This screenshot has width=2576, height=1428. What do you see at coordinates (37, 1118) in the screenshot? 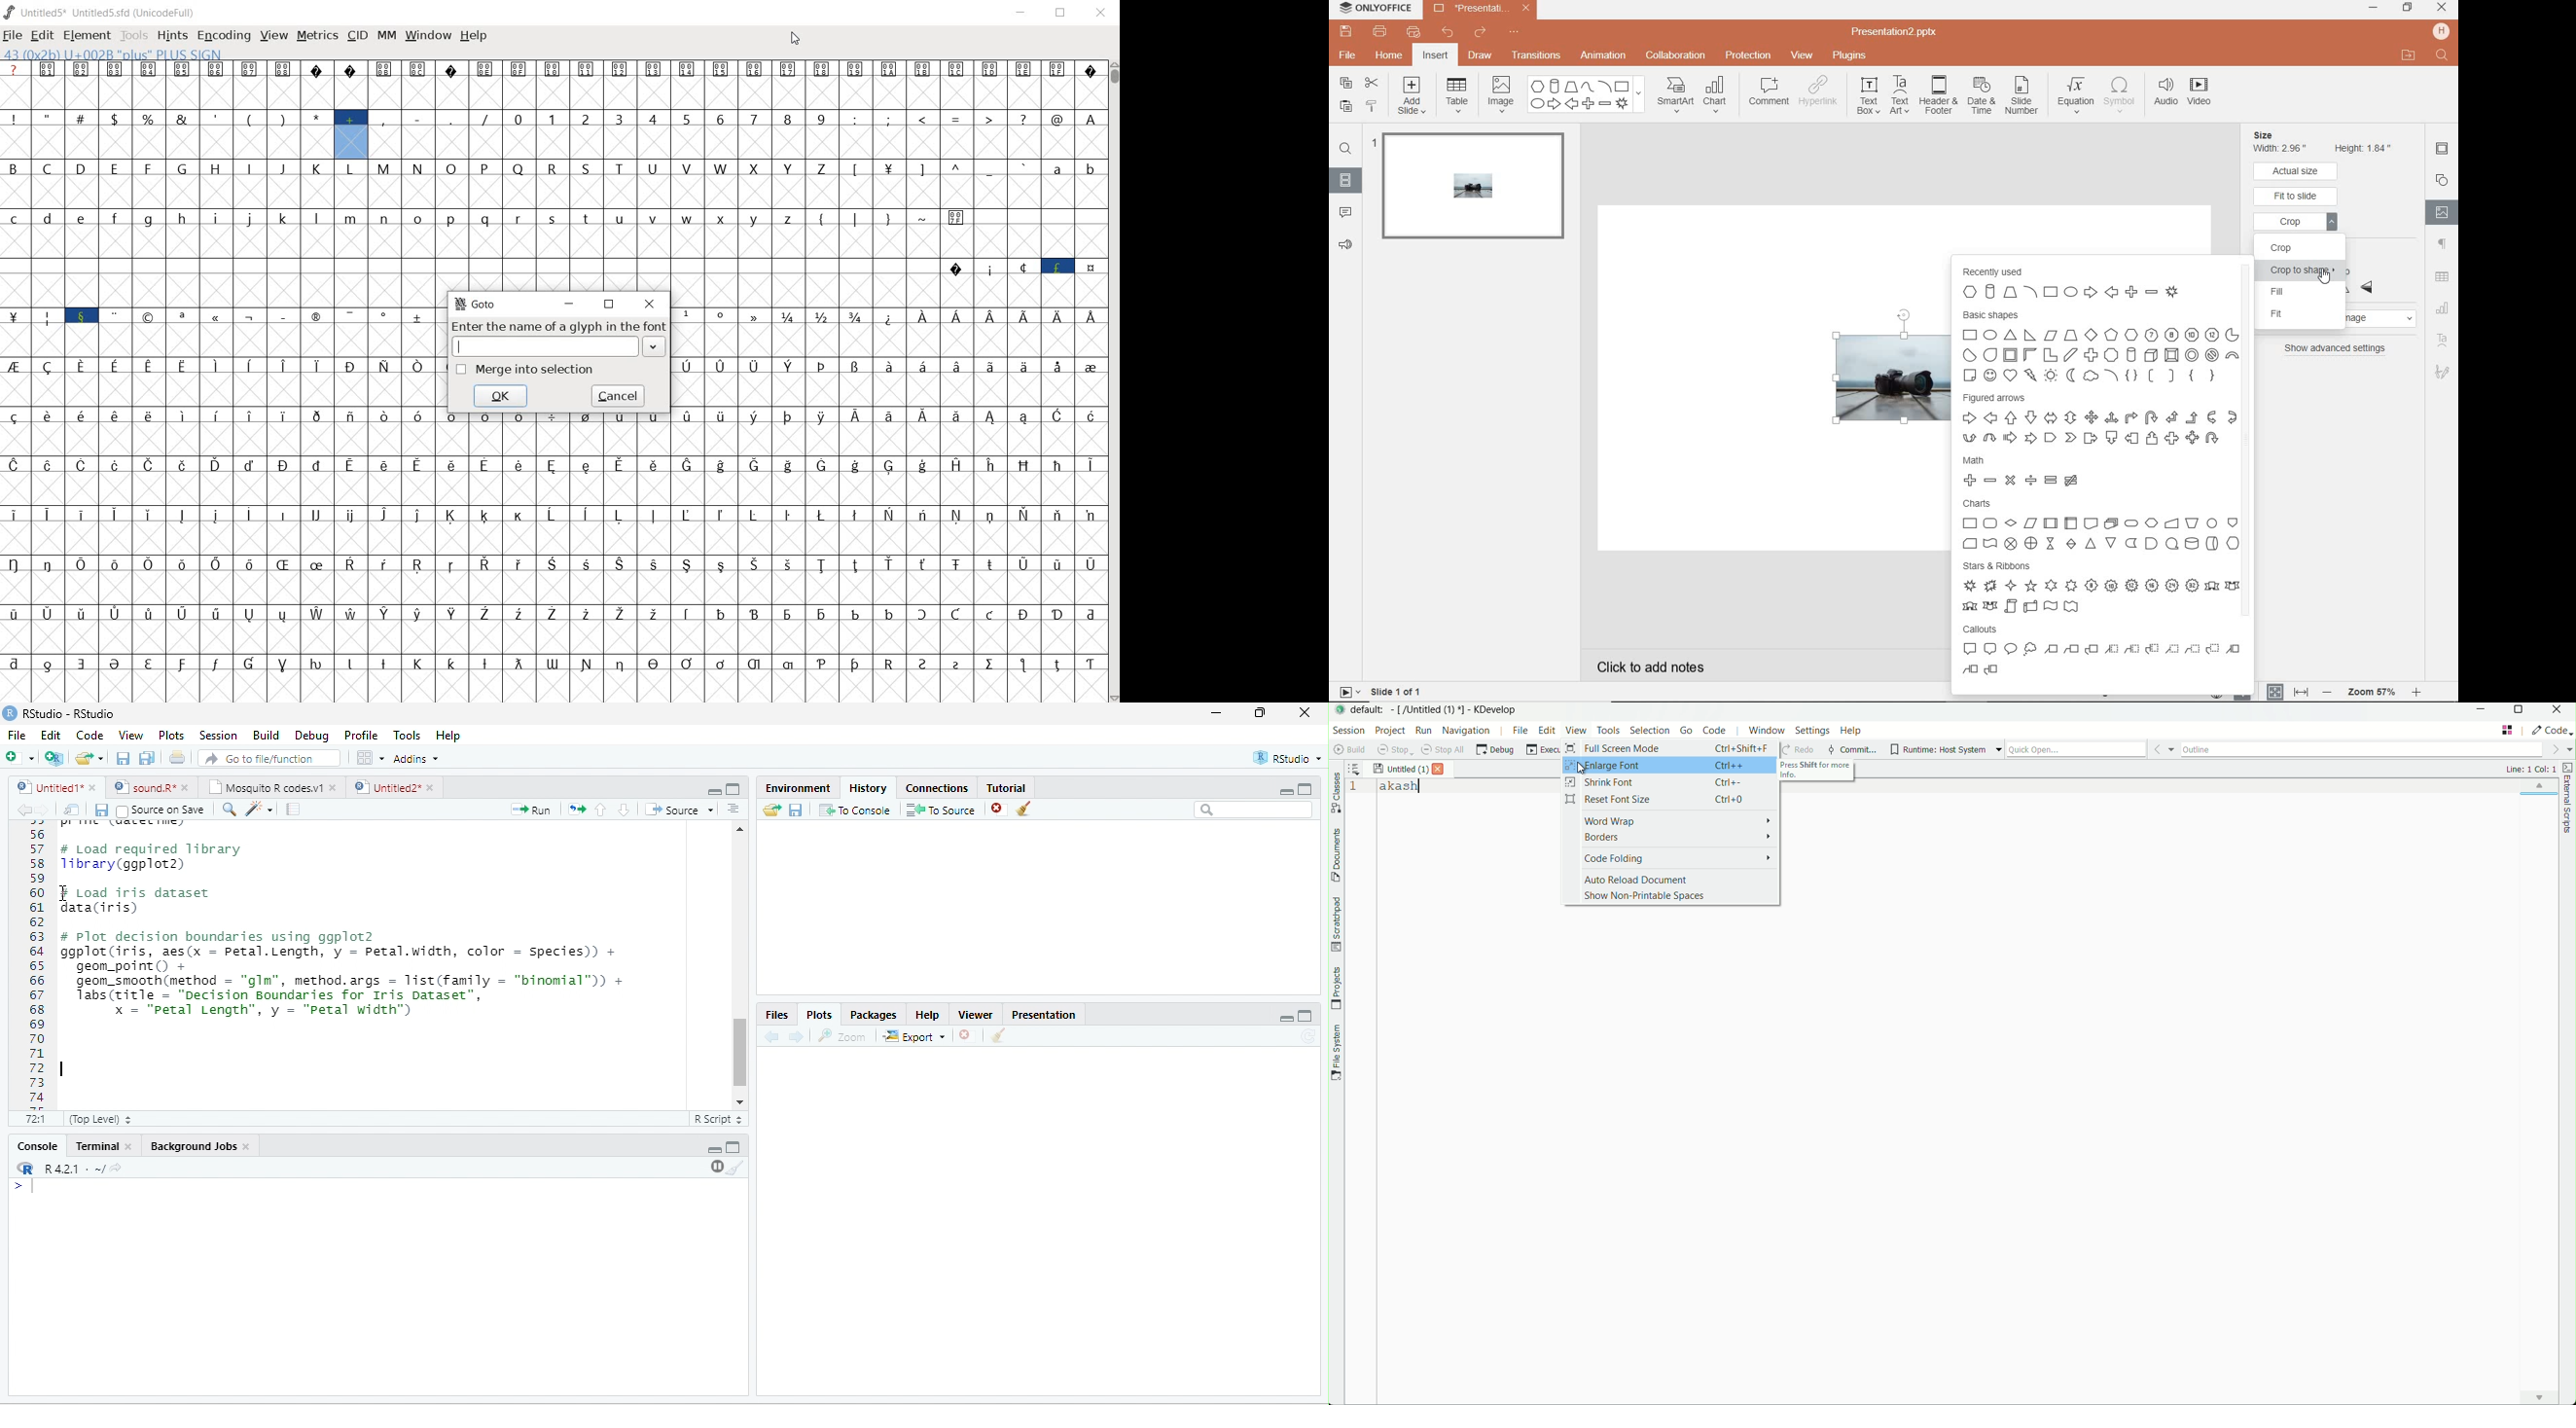
I see `72:1` at bounding box center [37, 1118].